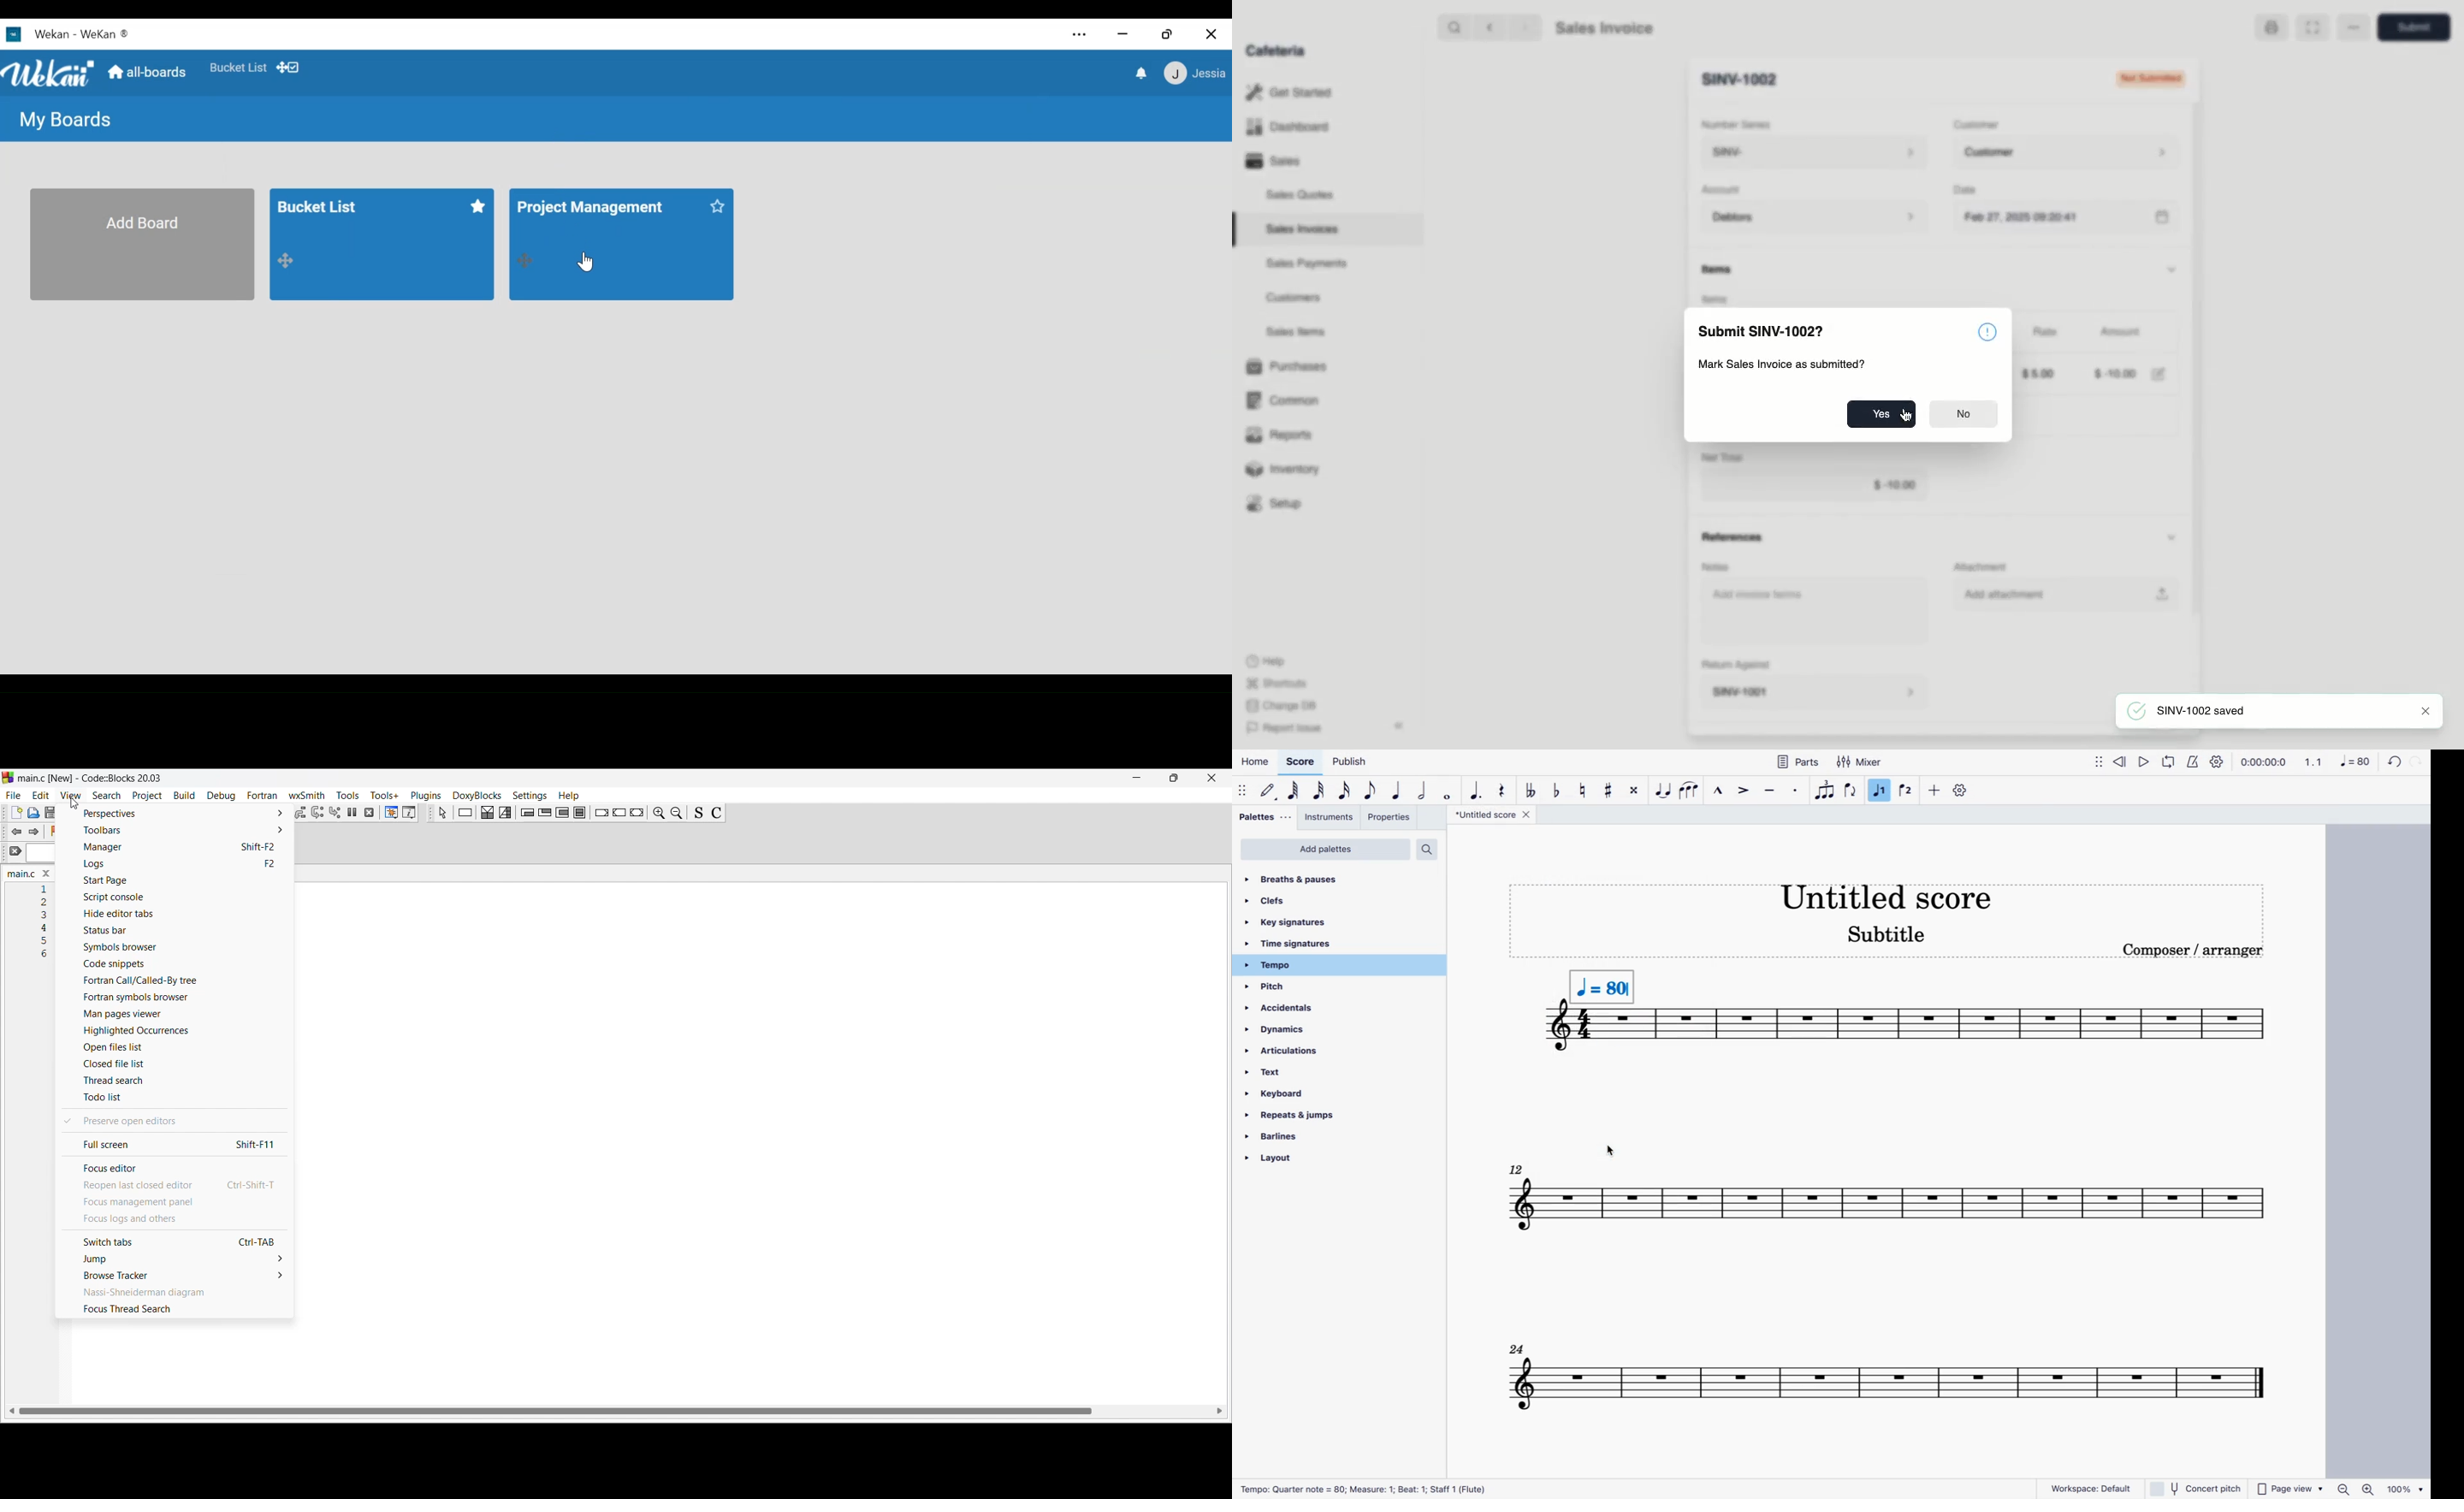  Describe the element at coordinates (1193, 74) in the screenshot. I see `Member menu` at that location.